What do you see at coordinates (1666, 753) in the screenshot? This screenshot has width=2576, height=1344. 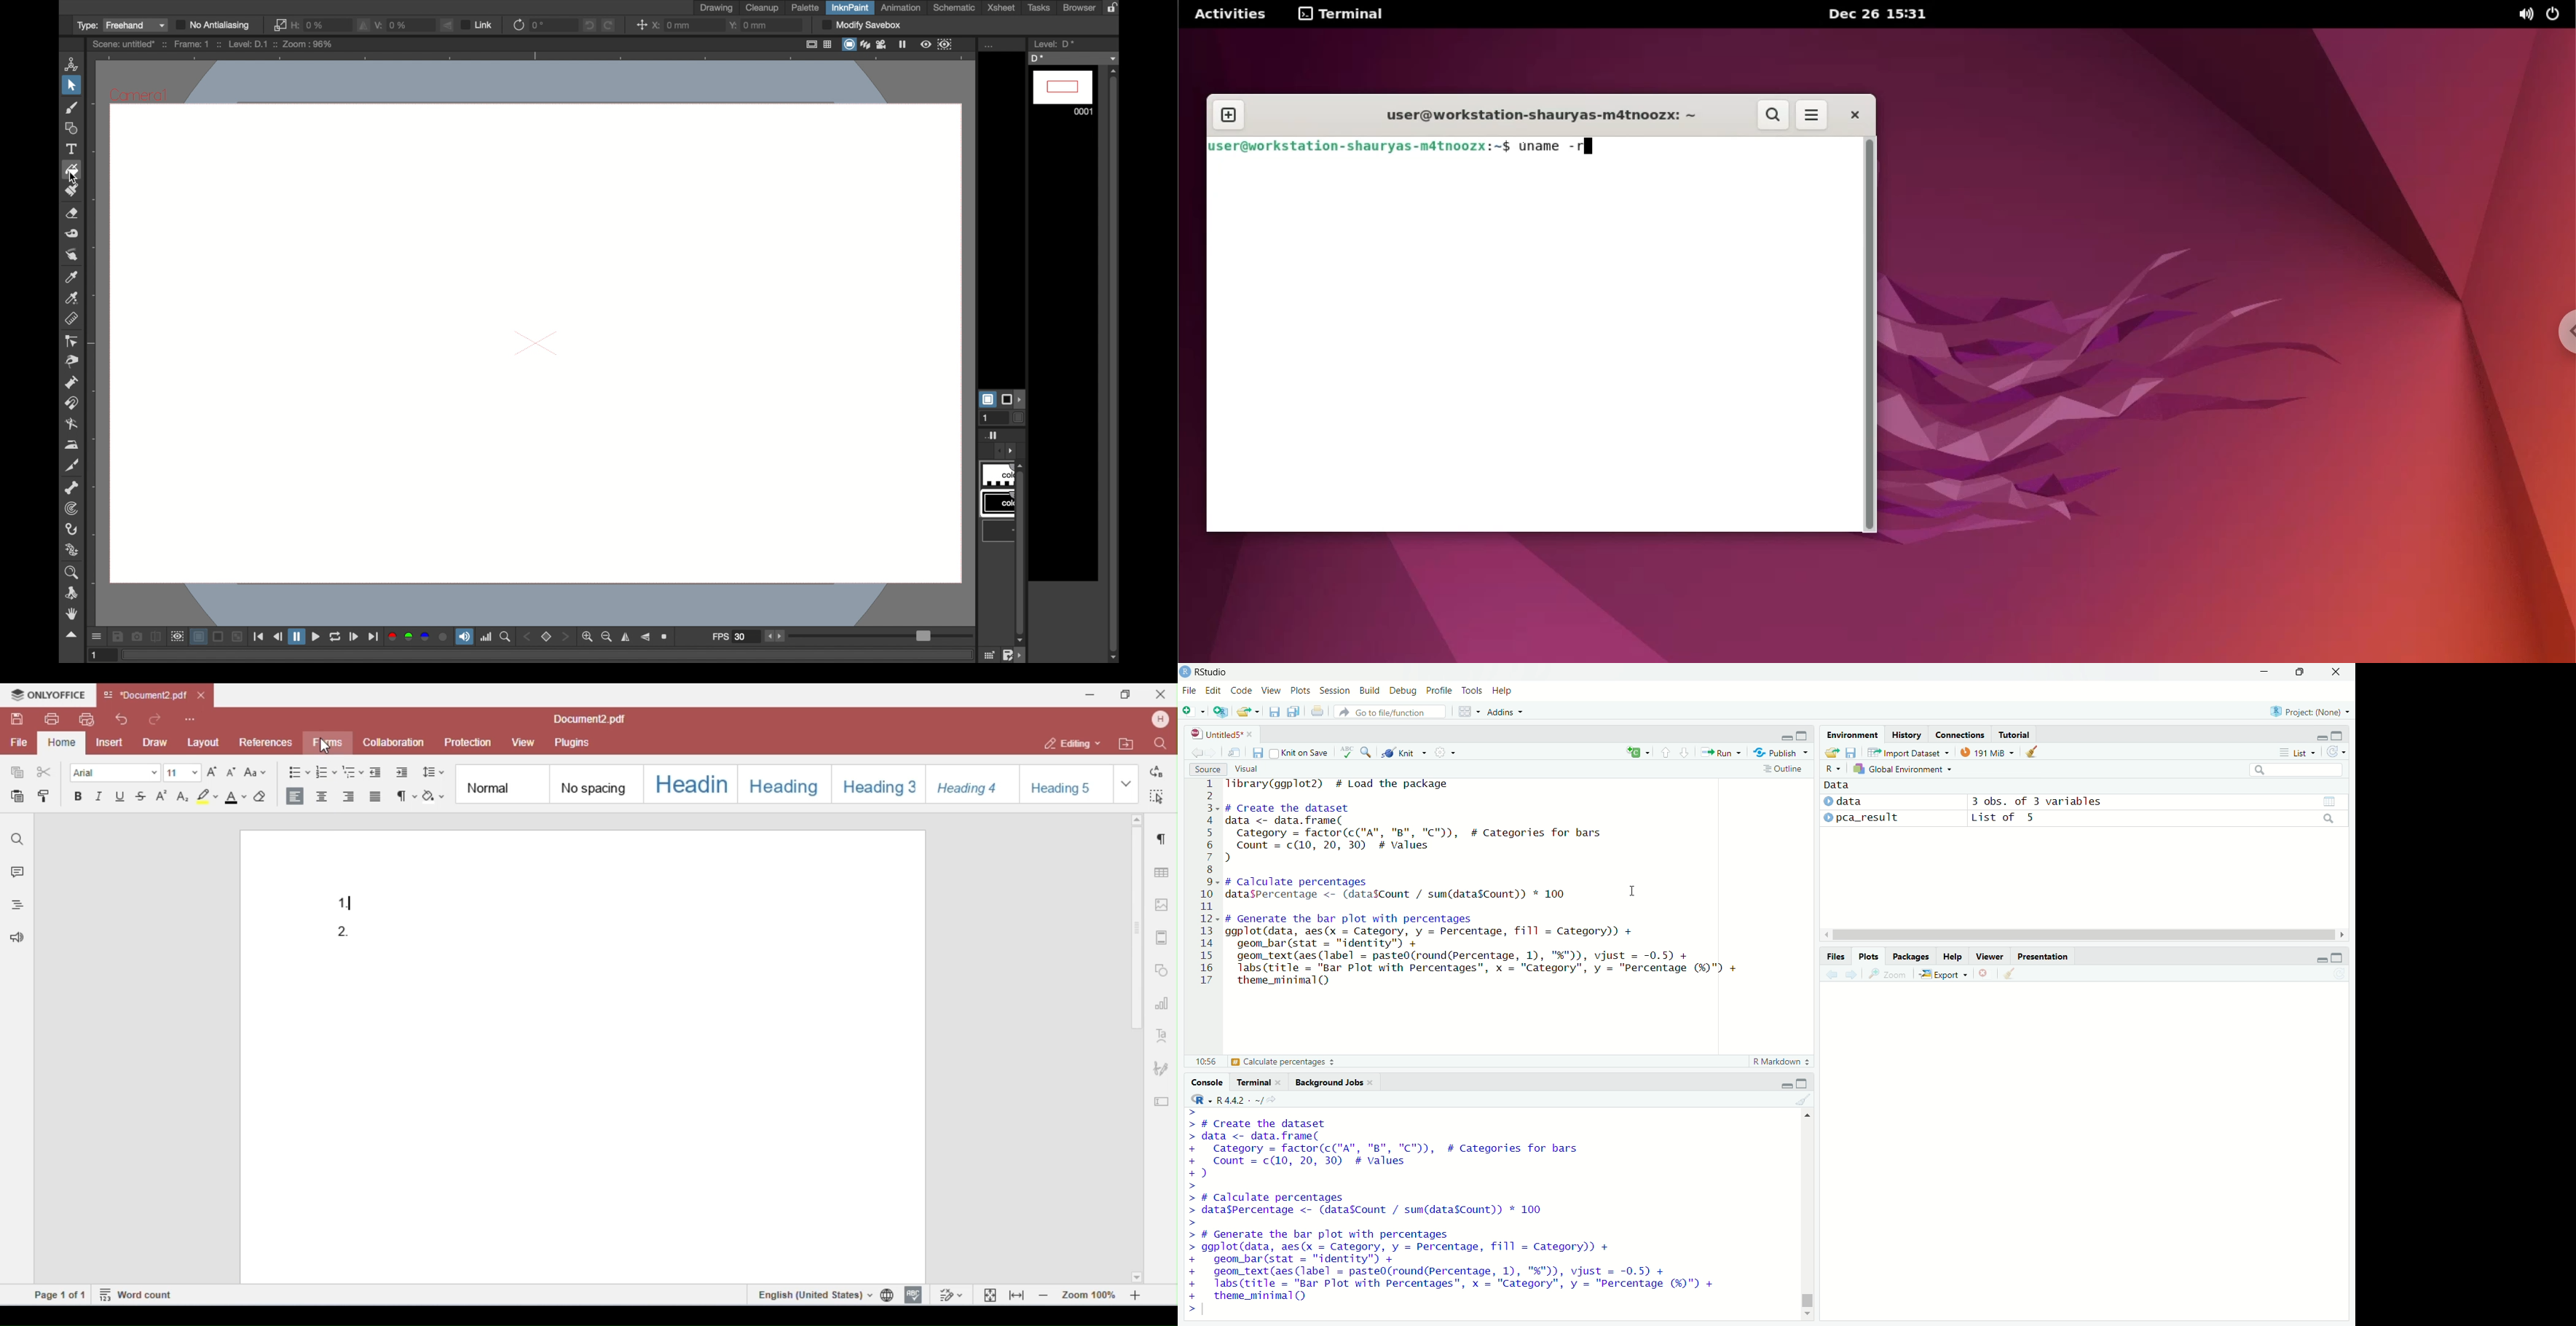 I see `go to previous section ` at bounding box center [1666, 753].